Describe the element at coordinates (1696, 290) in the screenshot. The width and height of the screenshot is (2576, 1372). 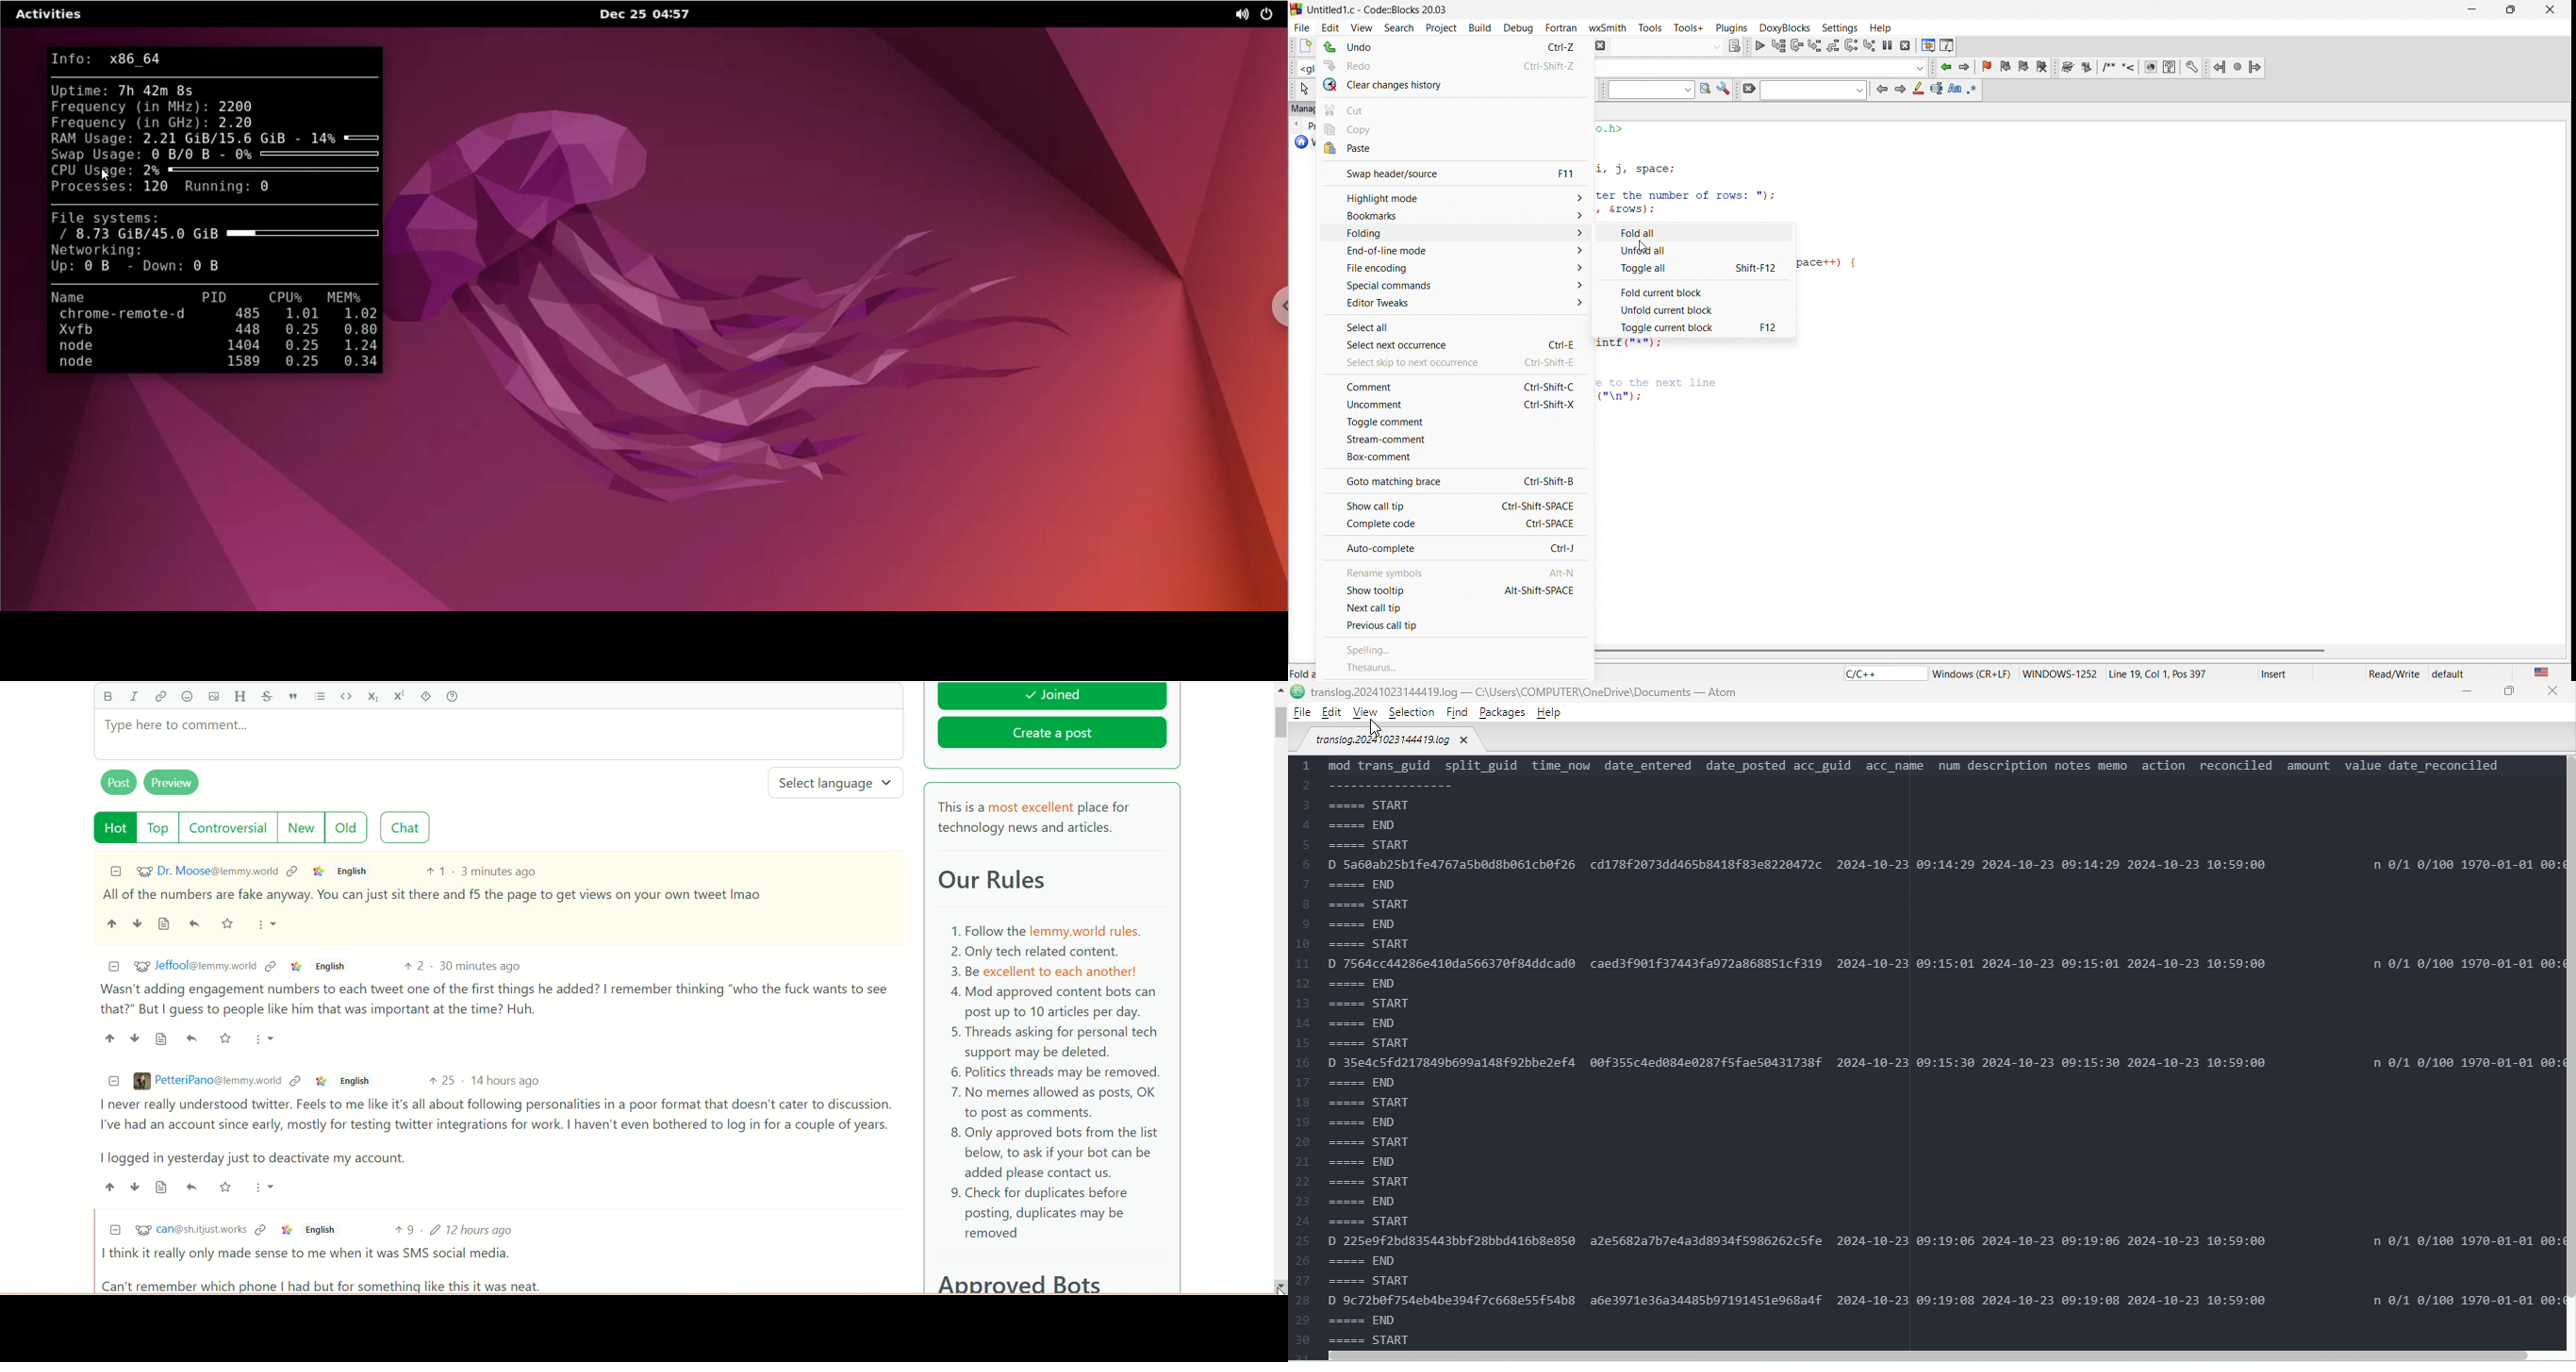
I see `fold current block` at that location.